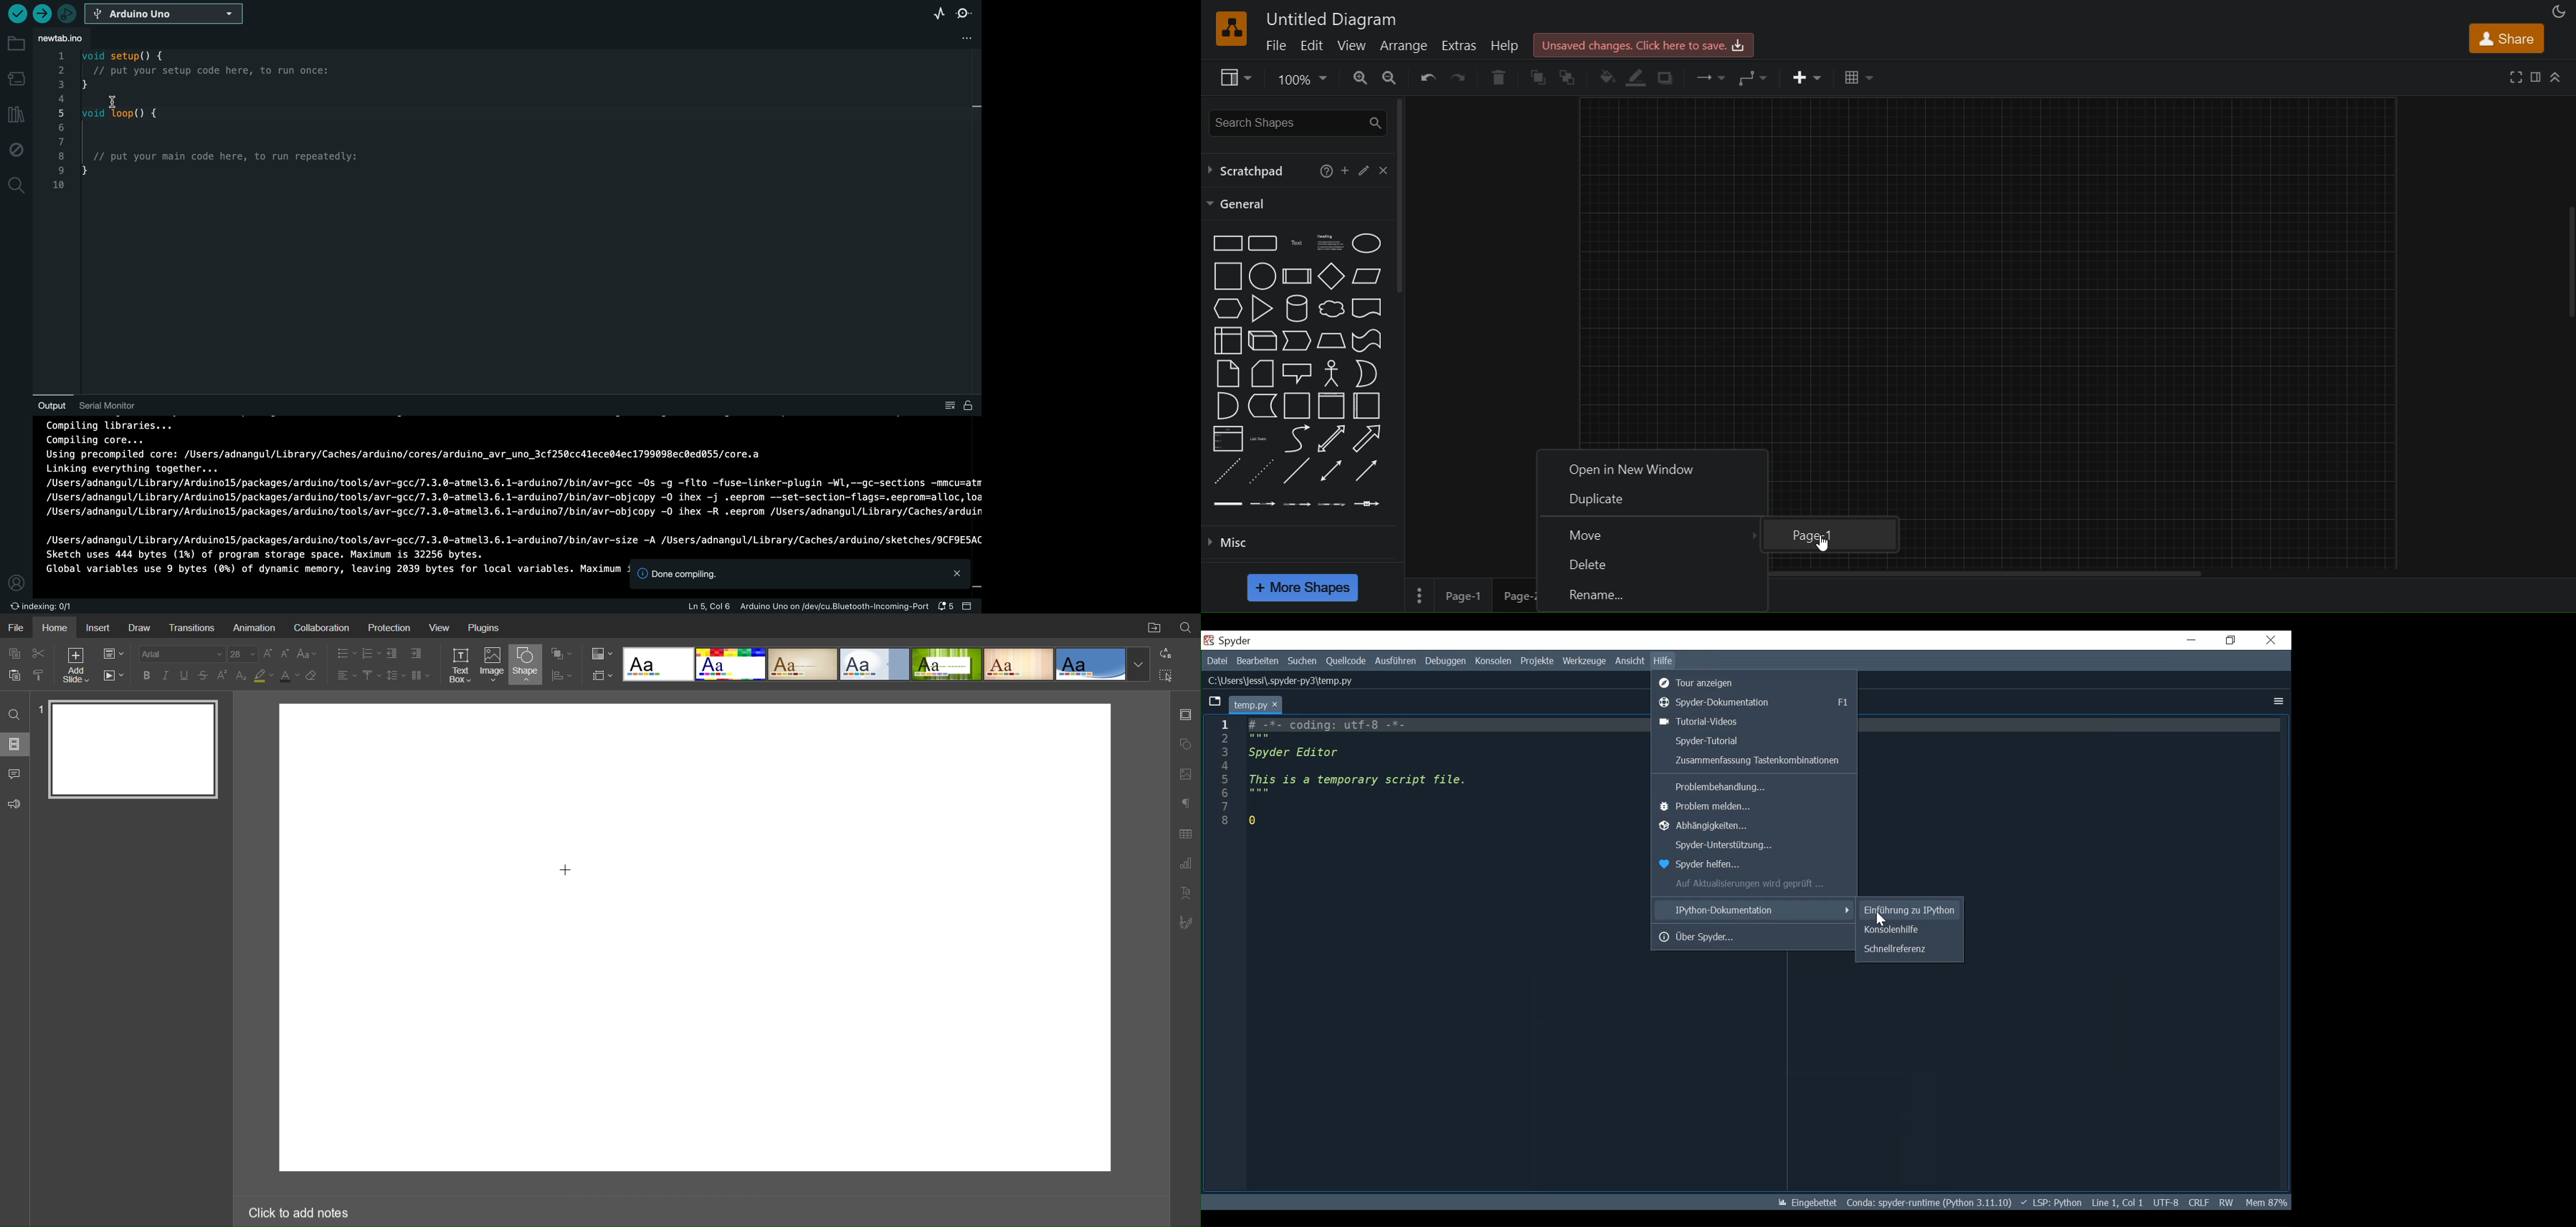  I want to click on Line Spacing, so click(396, 675).